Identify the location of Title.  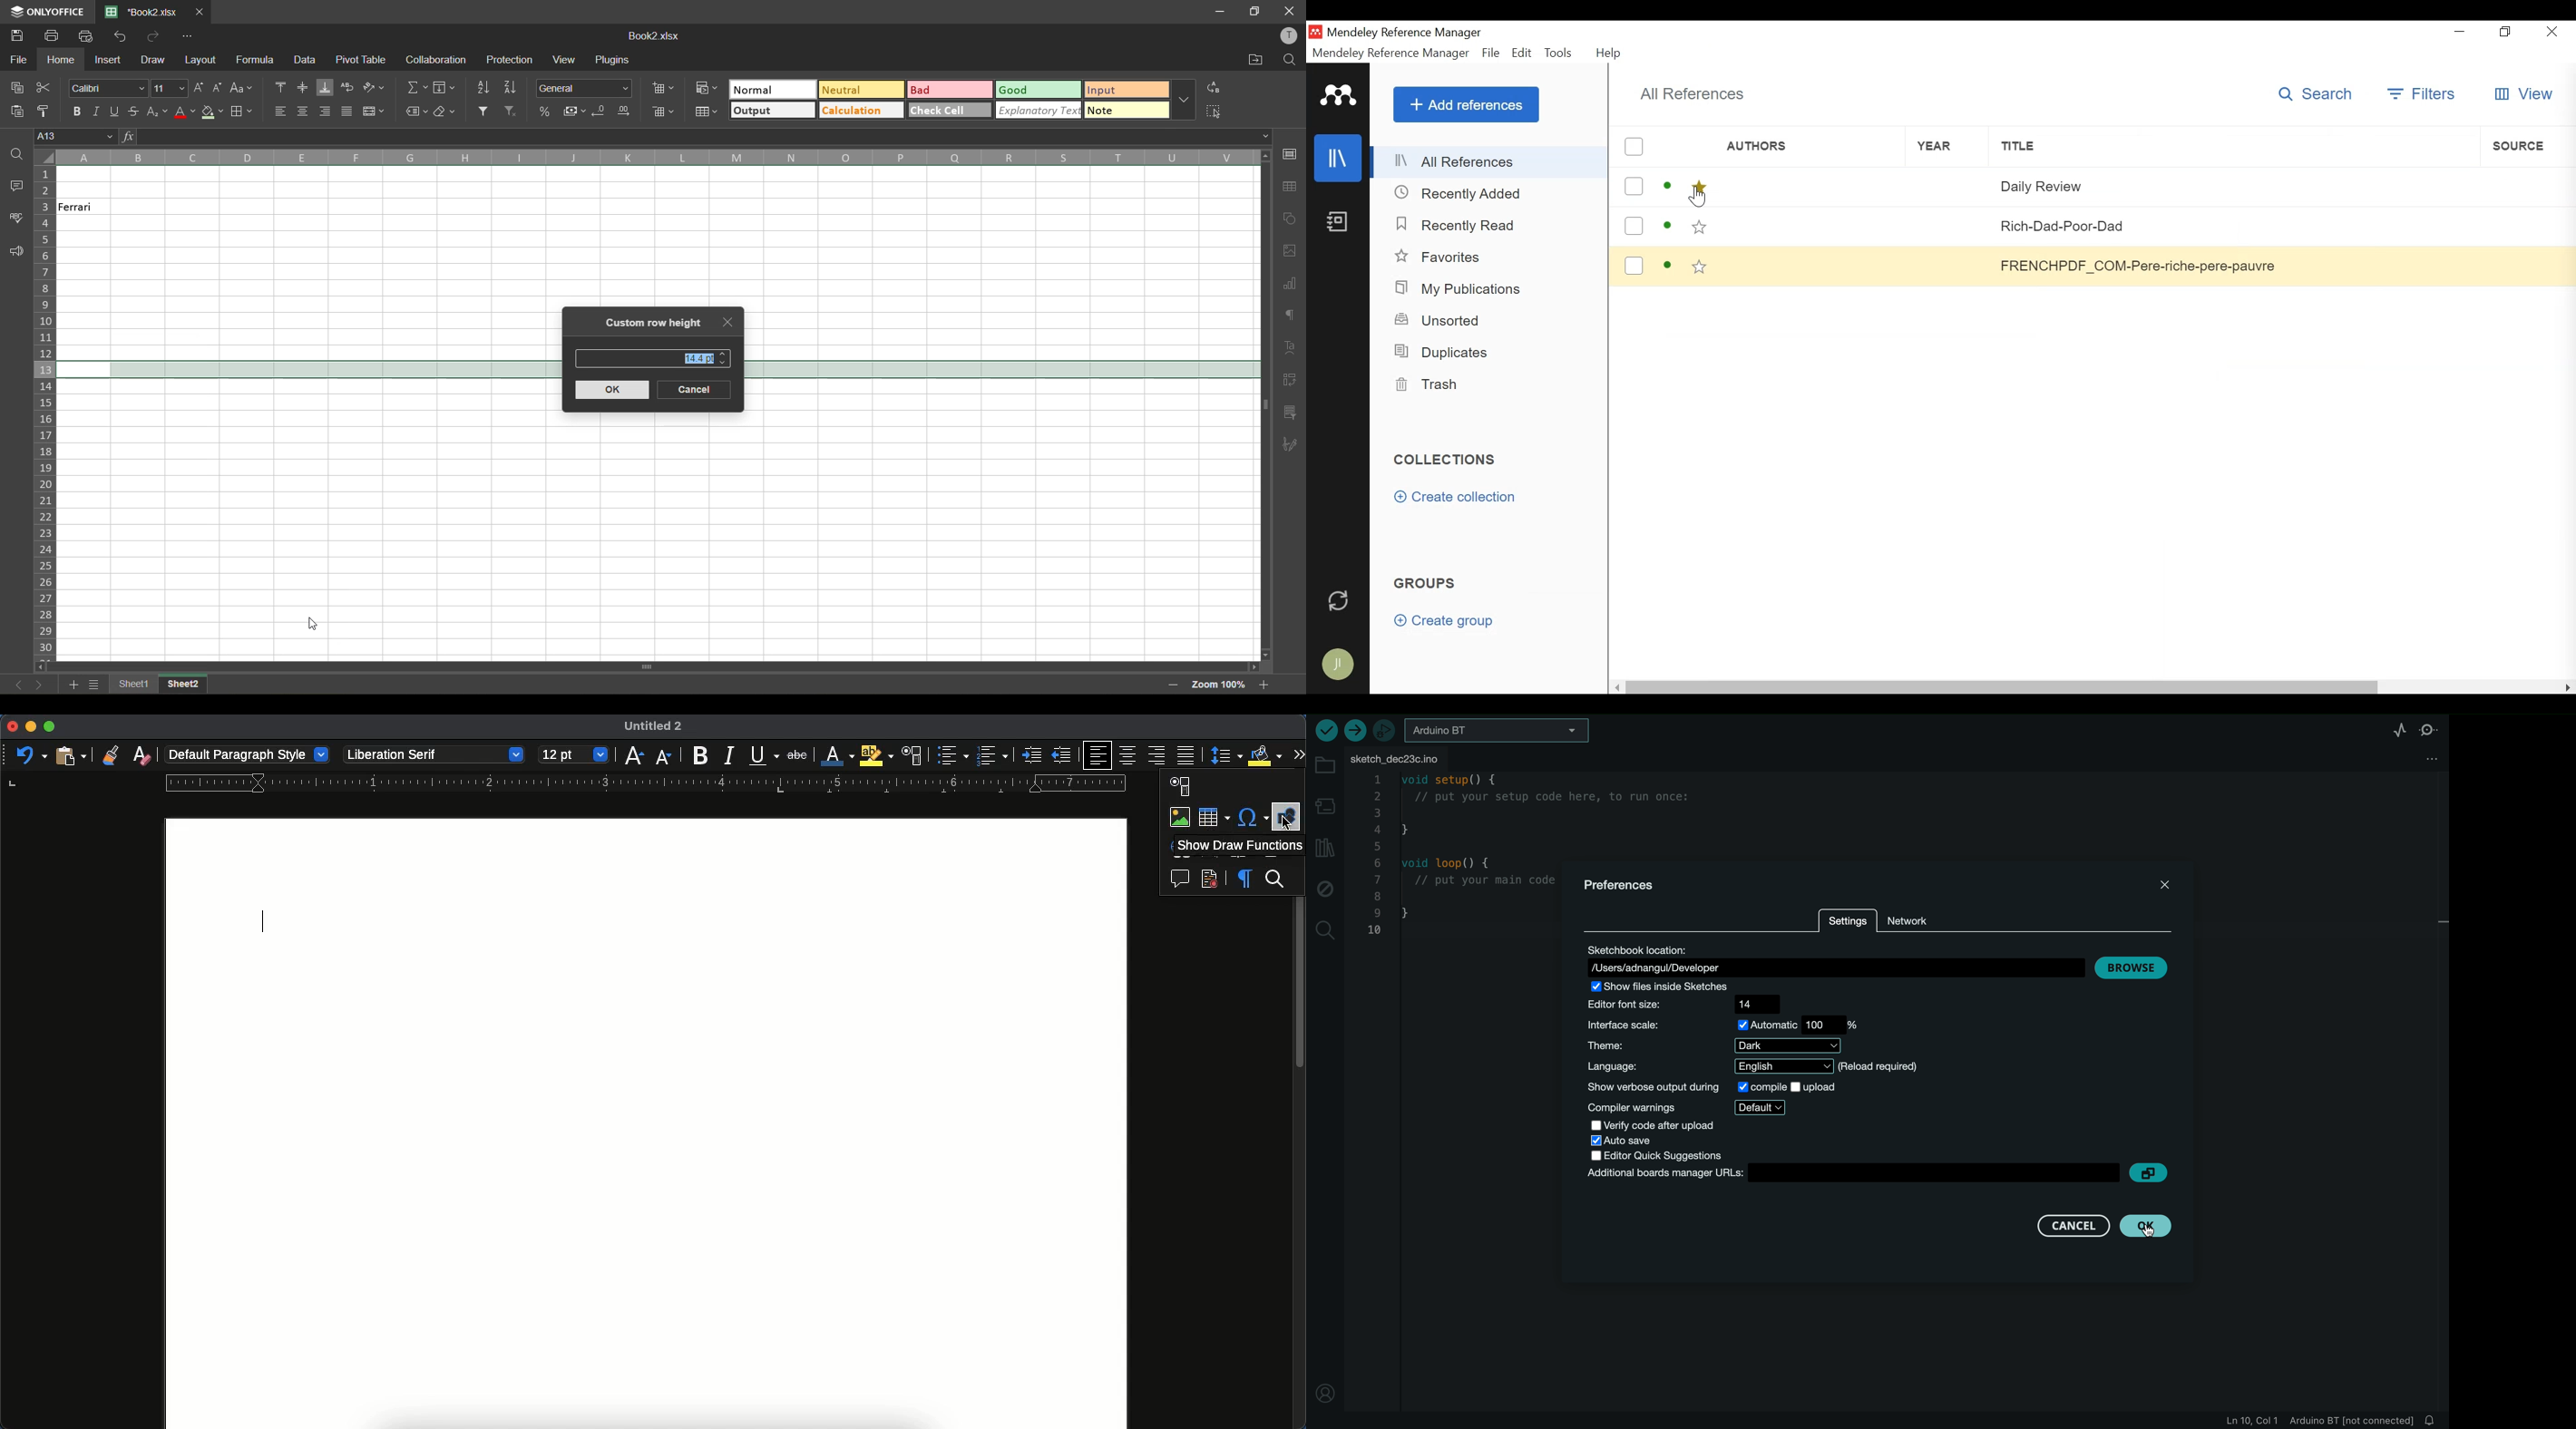
(2225, 148).